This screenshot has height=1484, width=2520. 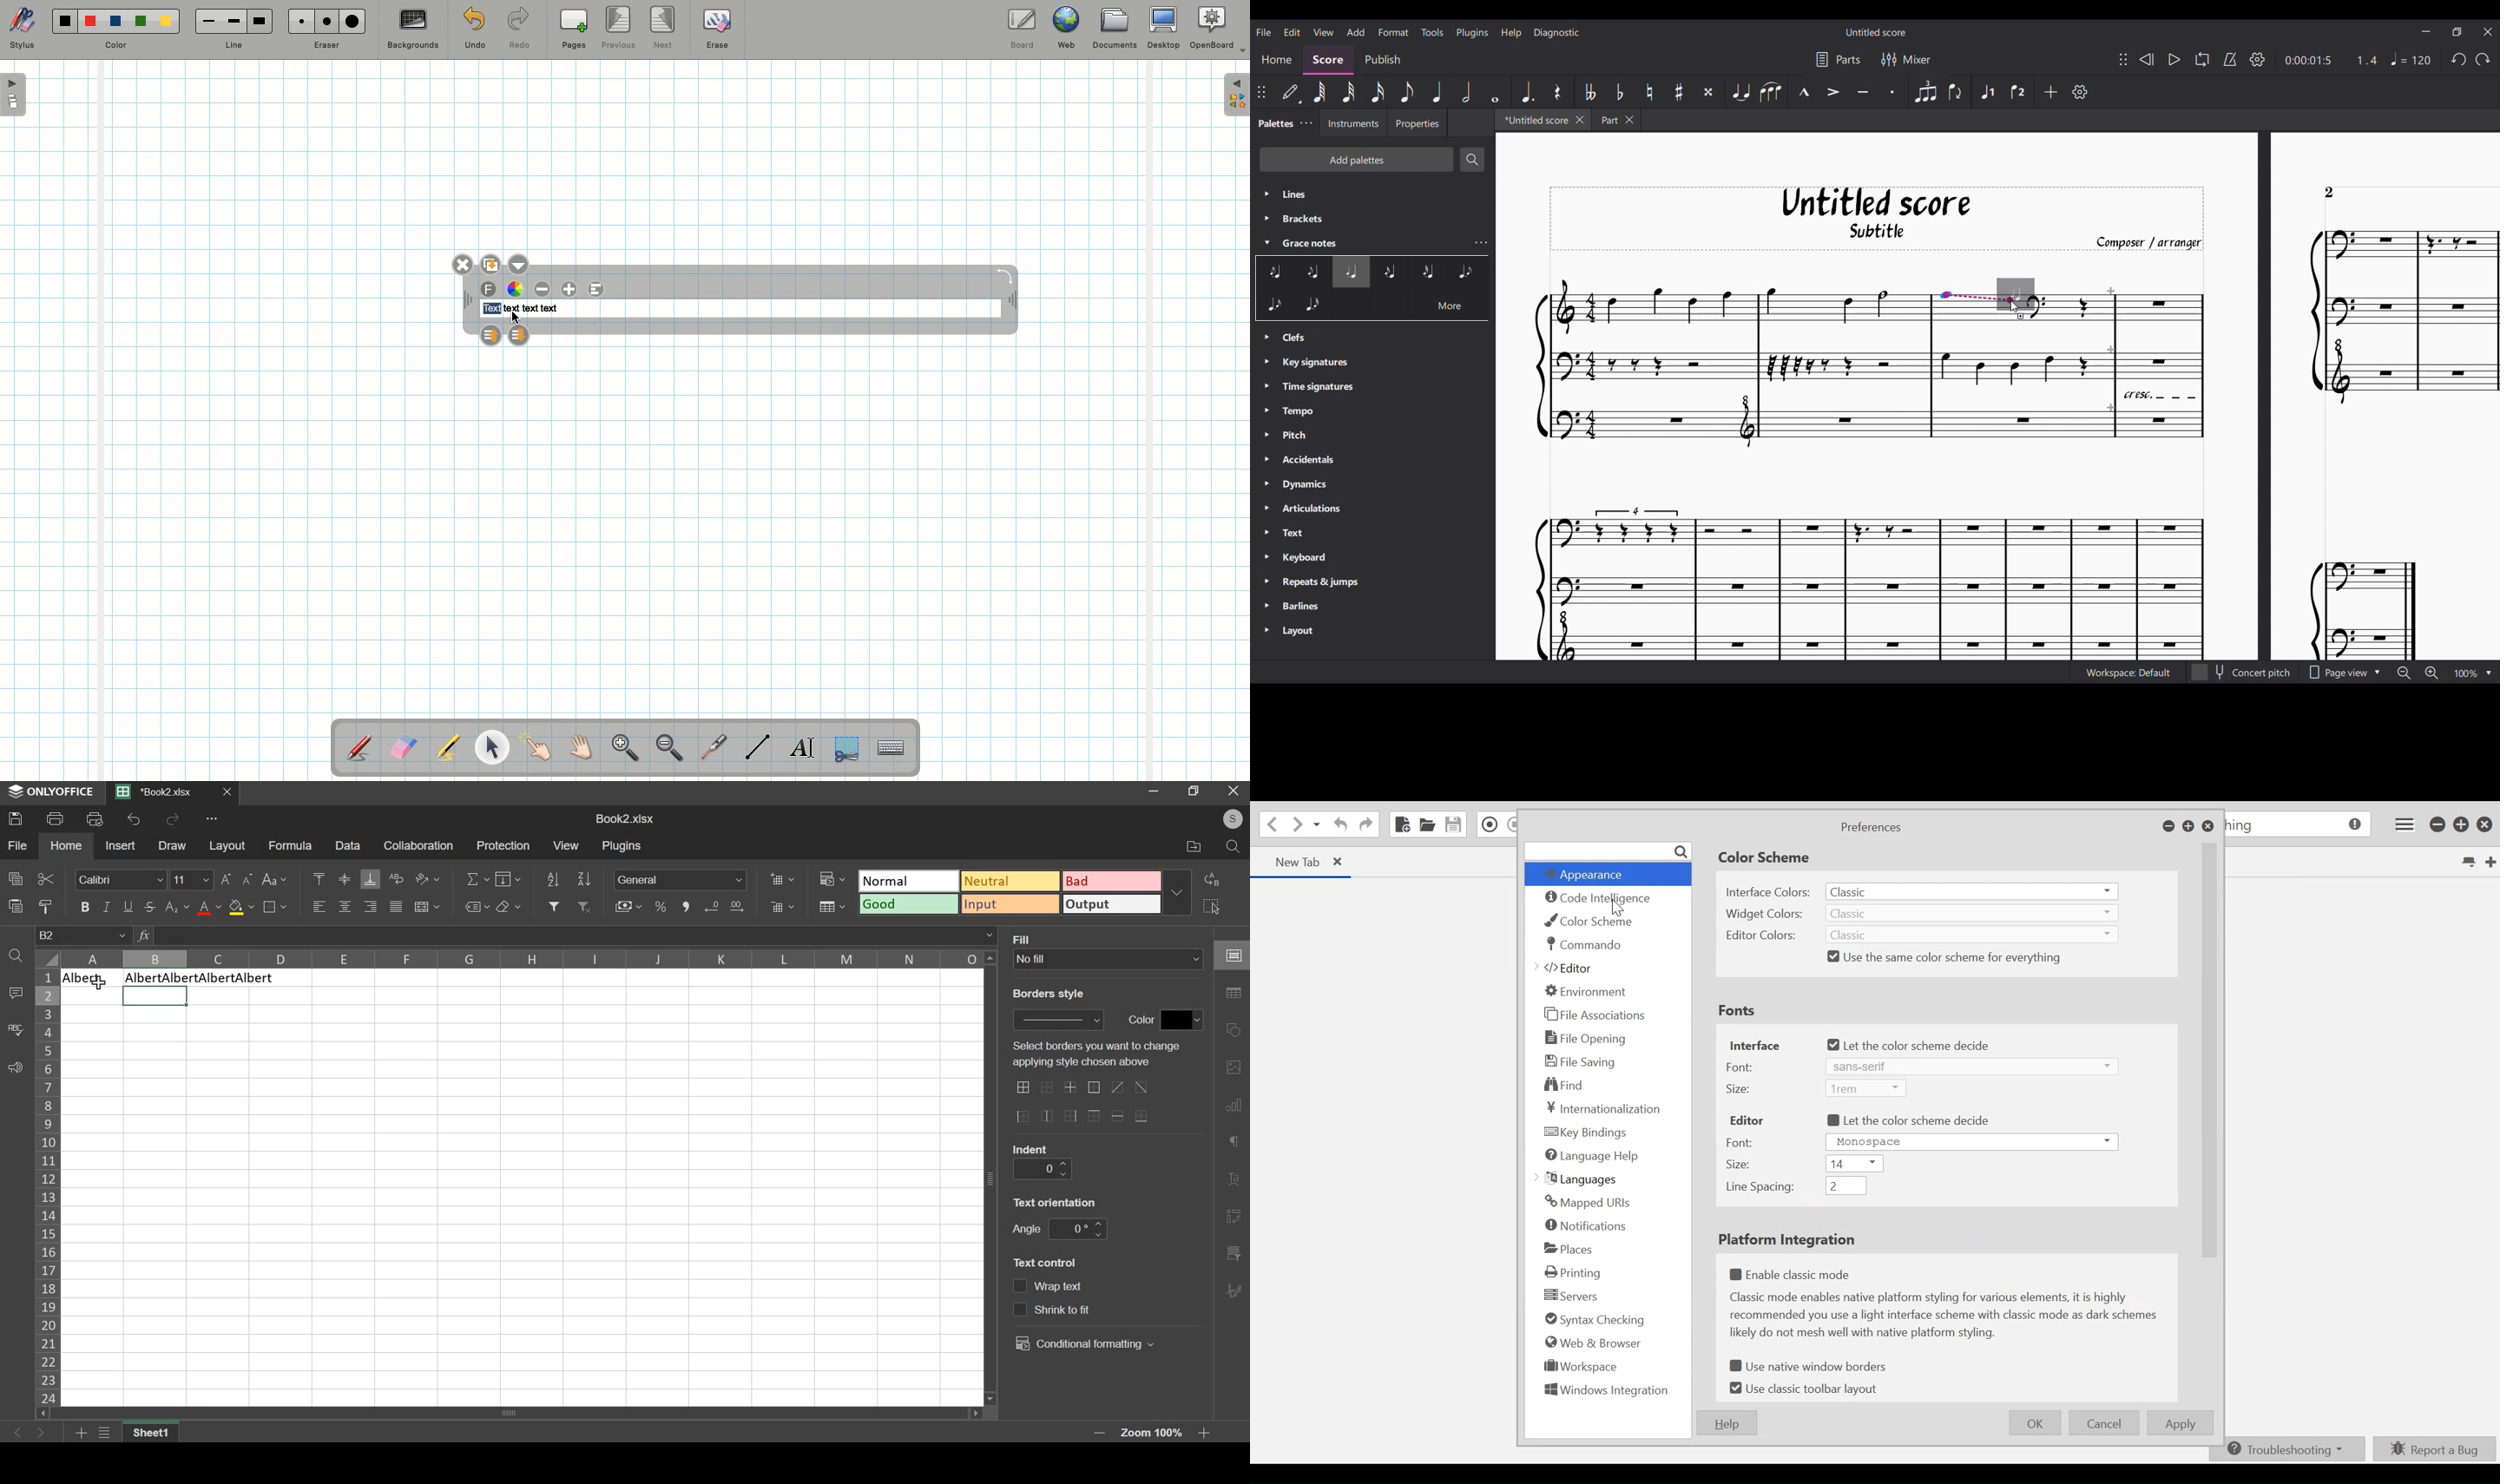 What do you see at coordinates (2404, 673) in the screenshot?
I see `Zoom out` at bounding box center [2404, 673].